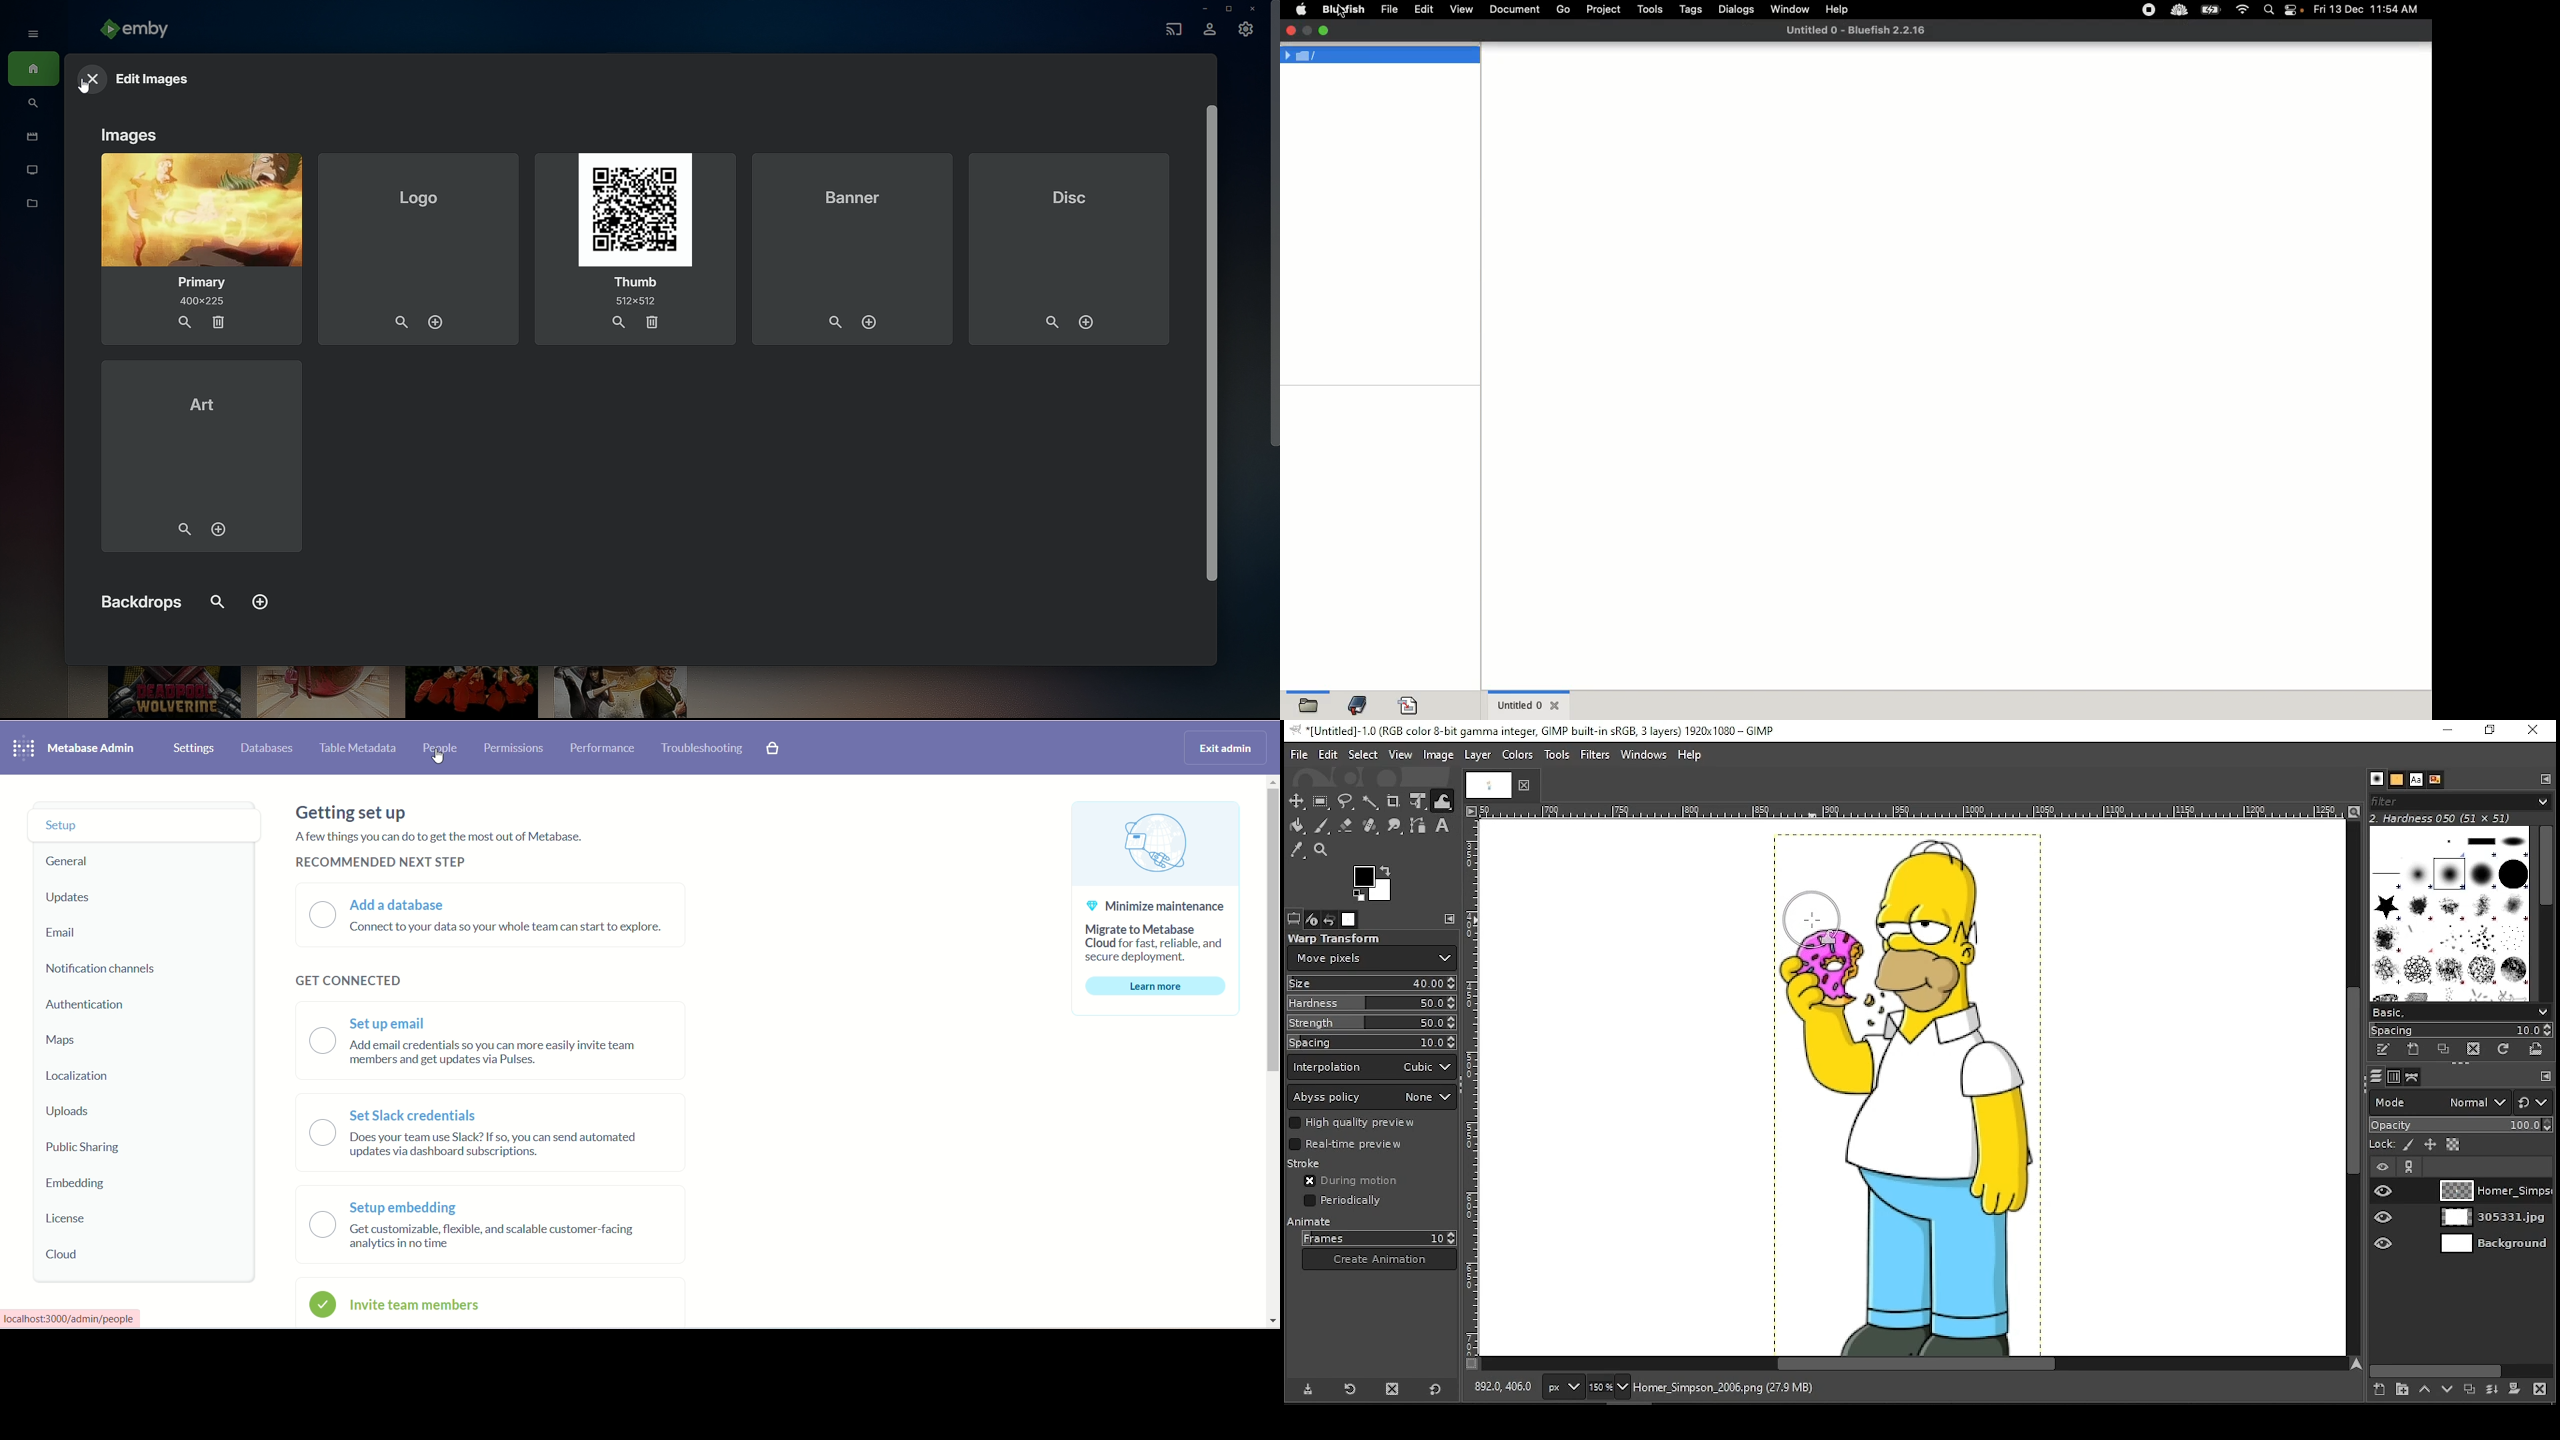 Image resolution: width=2576 pixels, height=1456 pixels. Describe the element at coordinates (1316, 1164) in the screenshot. I see `stroke` at that location.